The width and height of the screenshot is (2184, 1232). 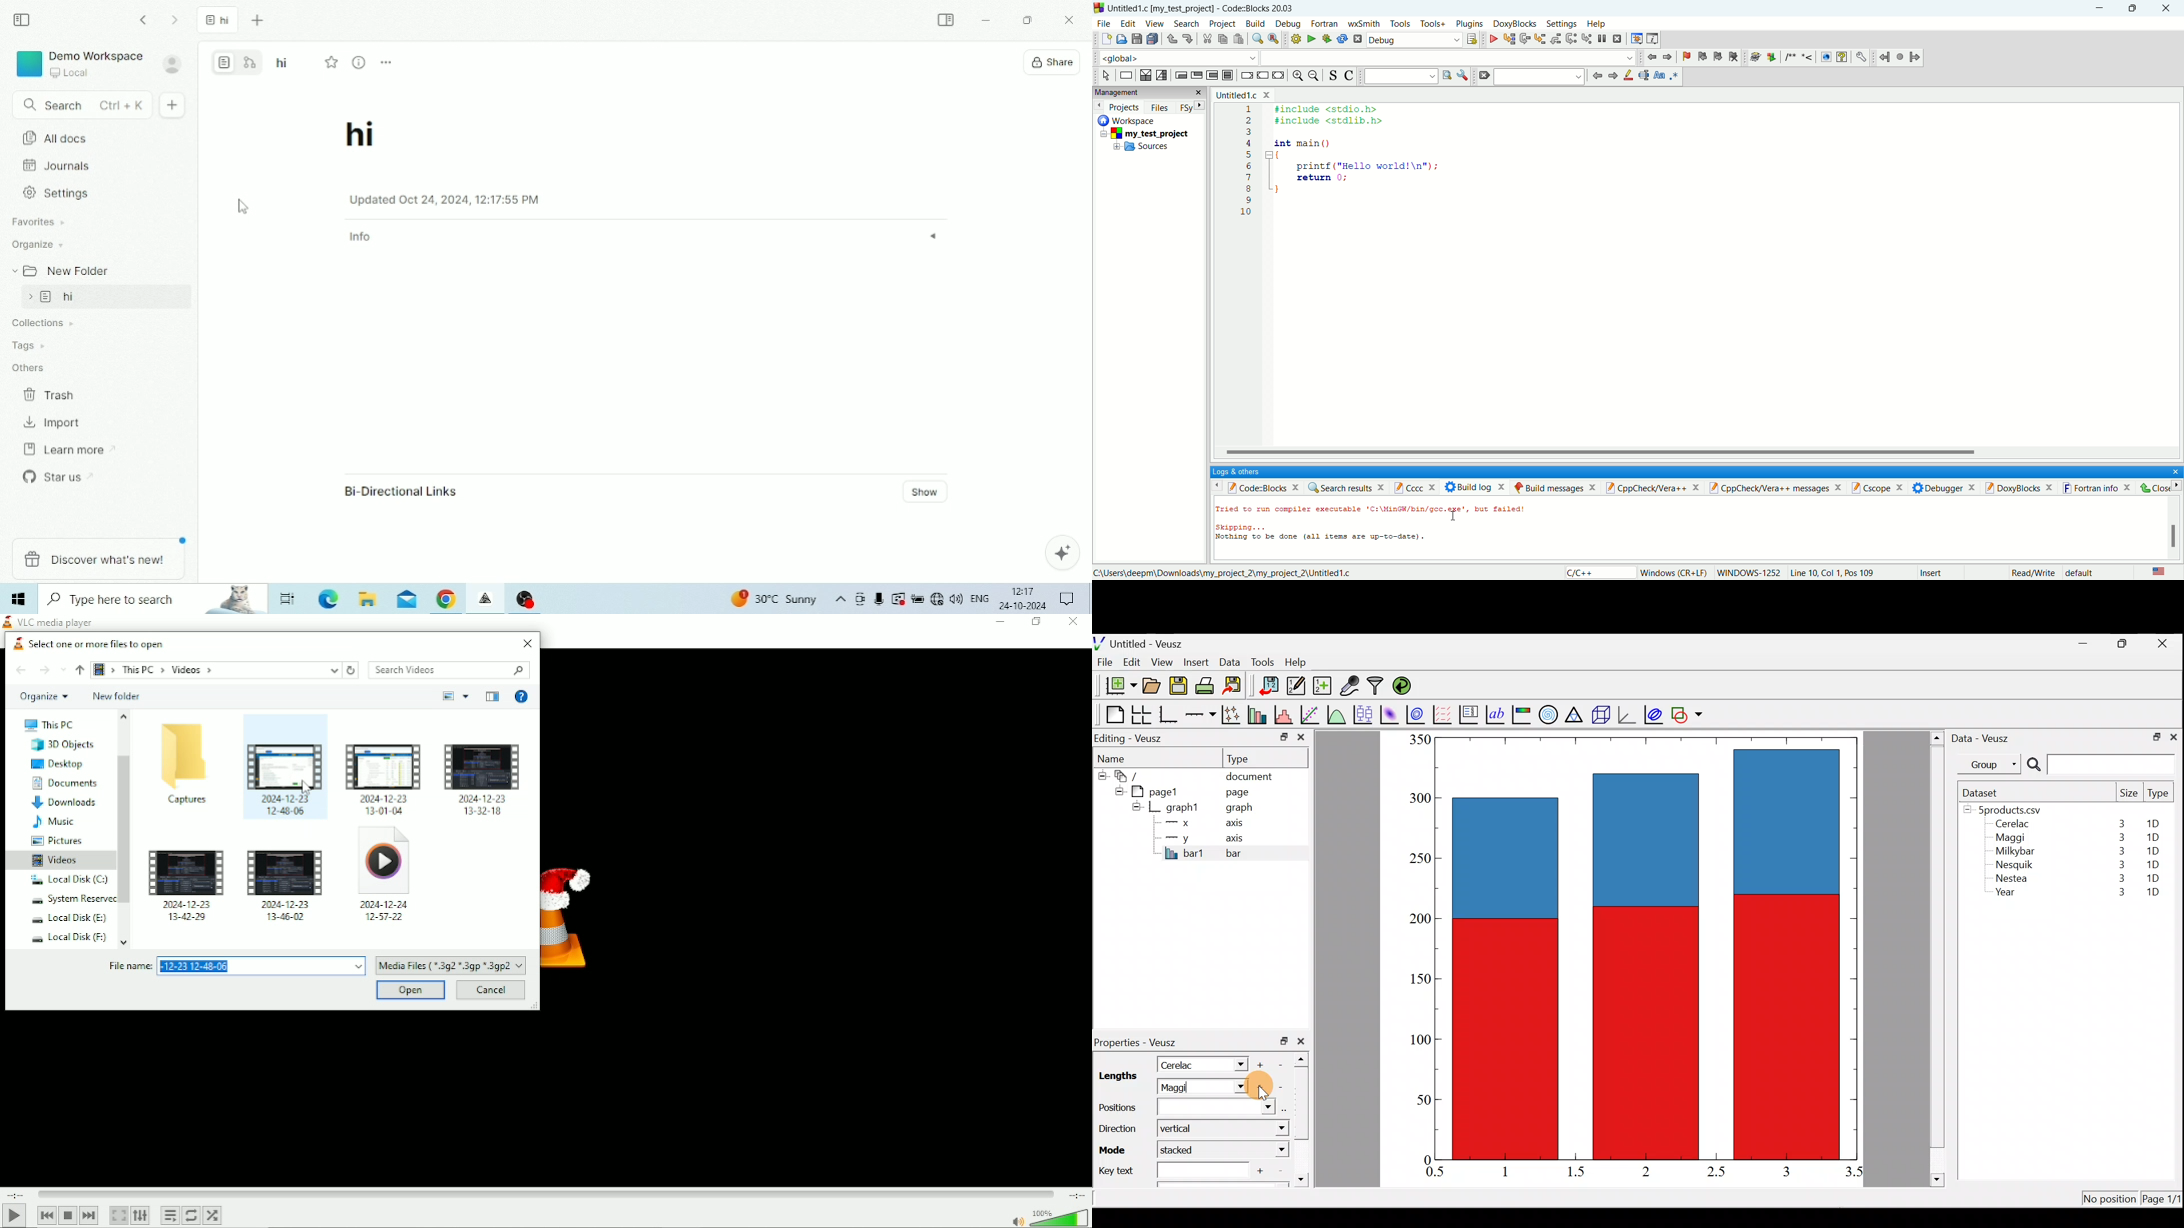 What do you see at coordinates (362, 138) in the screenshot?
I see `hi` at bounding box center [362, 138].